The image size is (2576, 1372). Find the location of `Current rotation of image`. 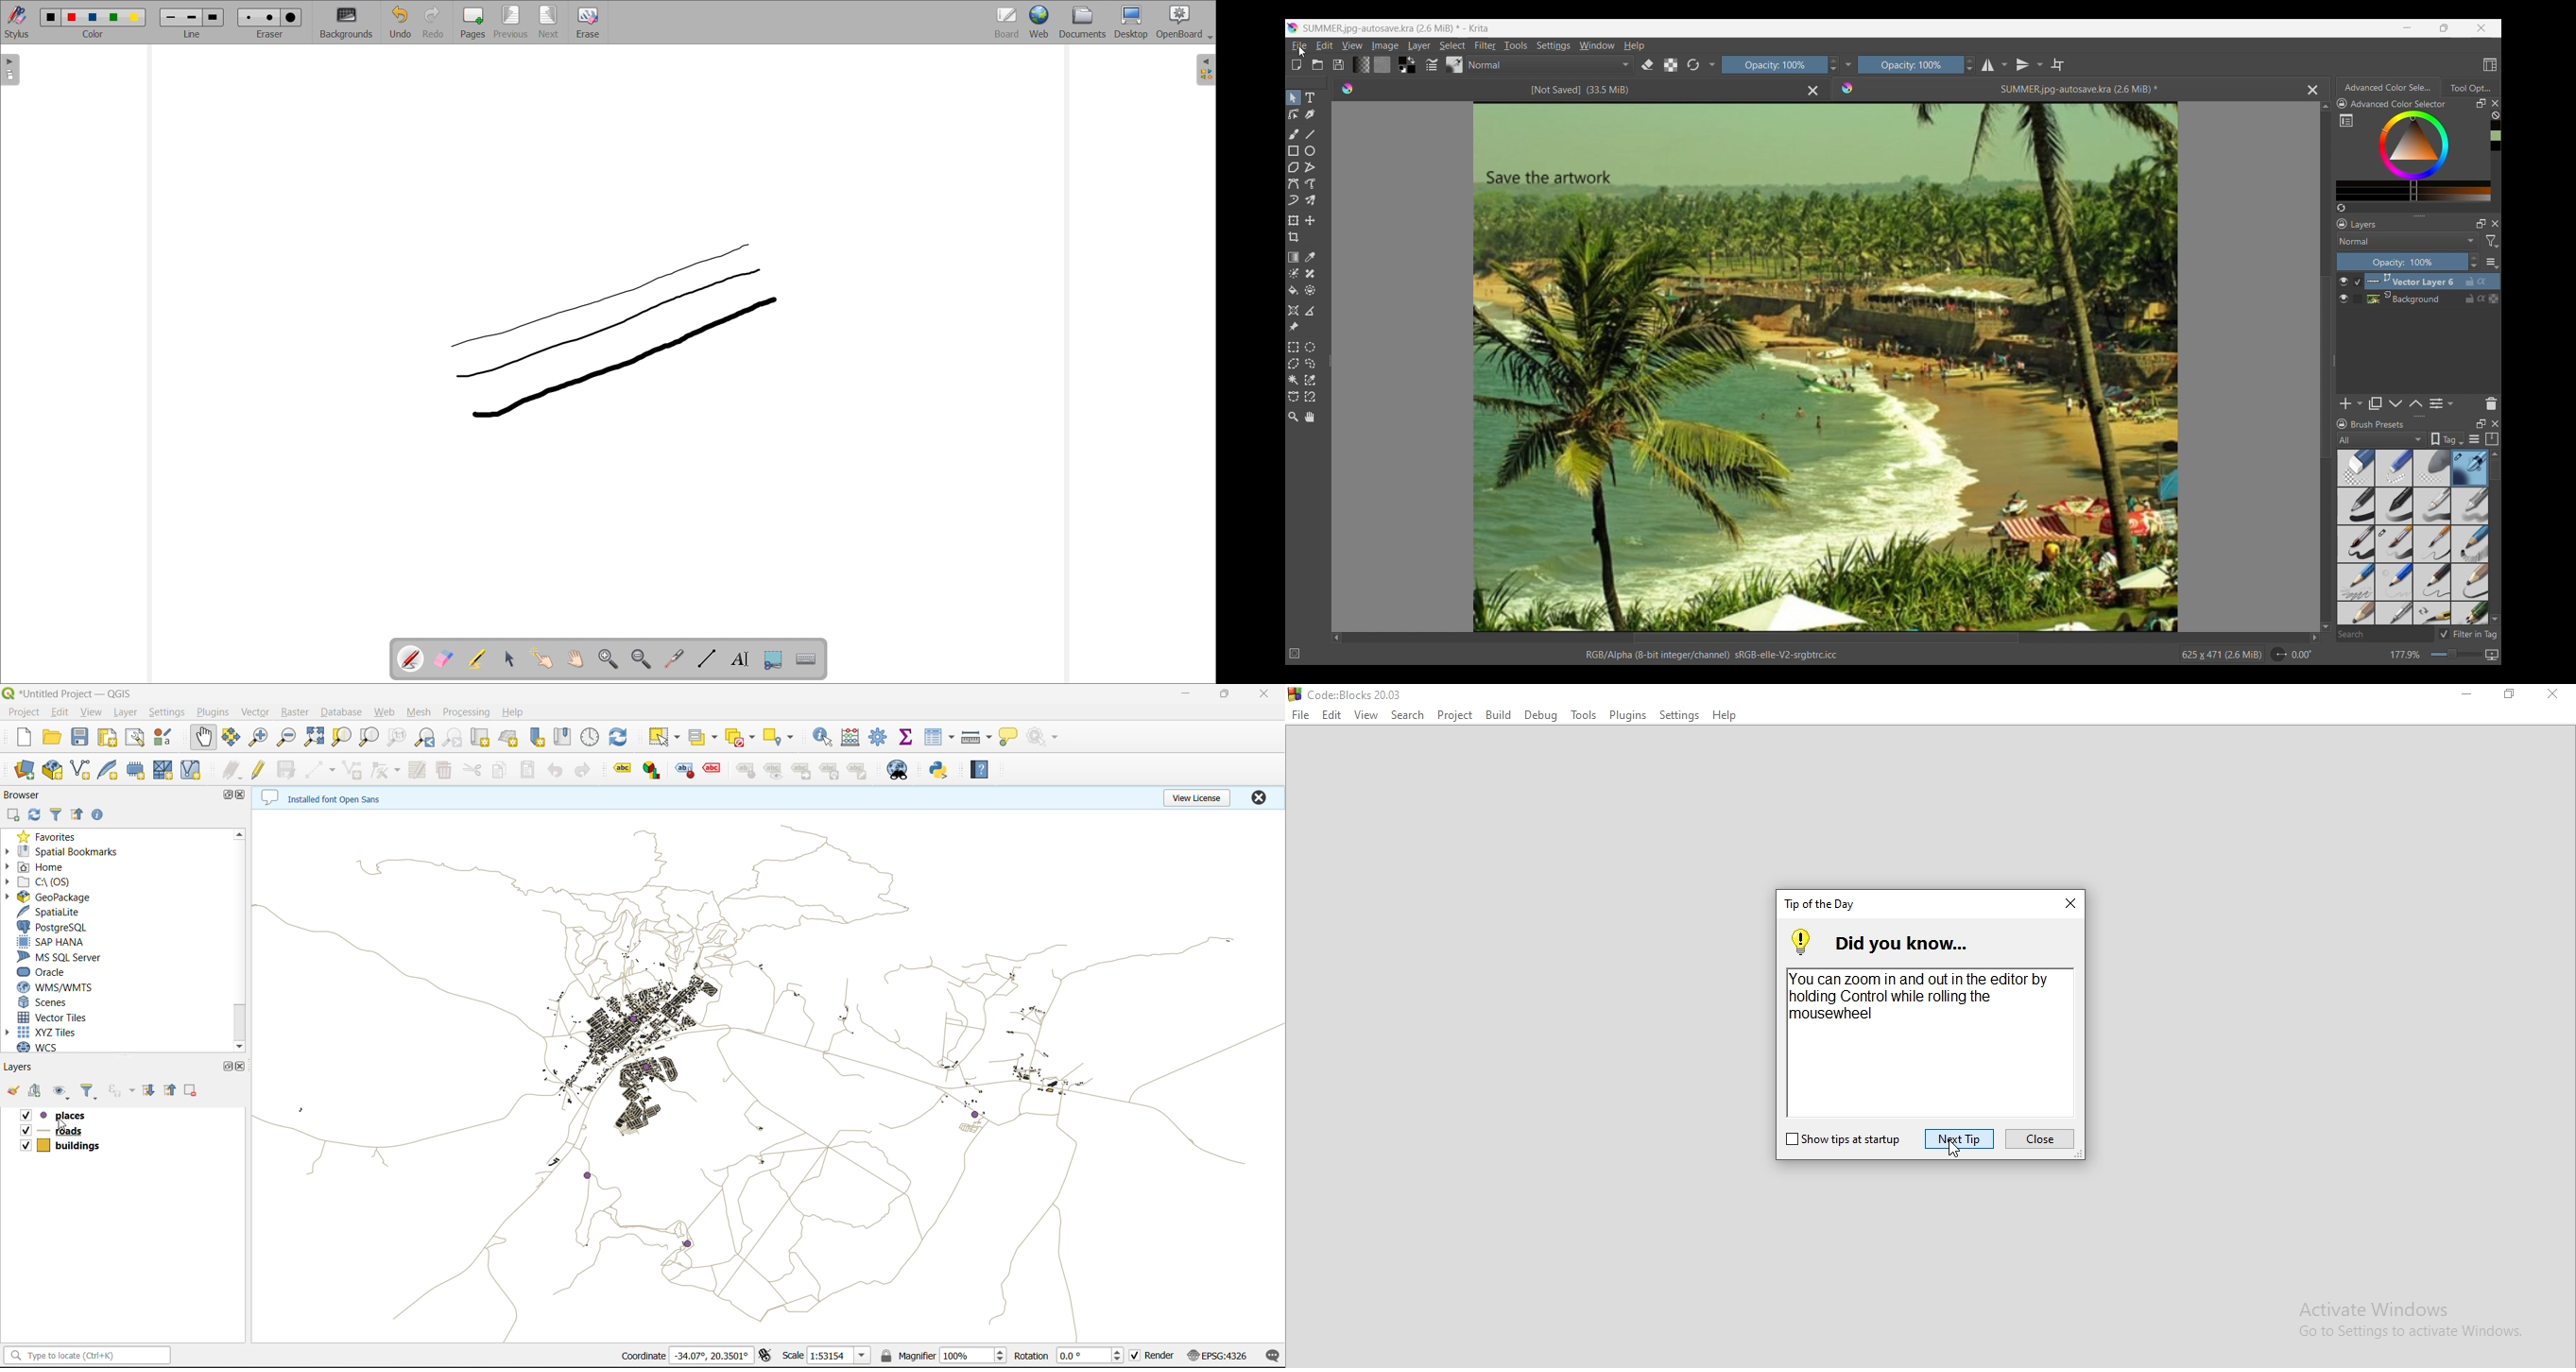

Current rotation of image is located at coordinates (2302, 655).